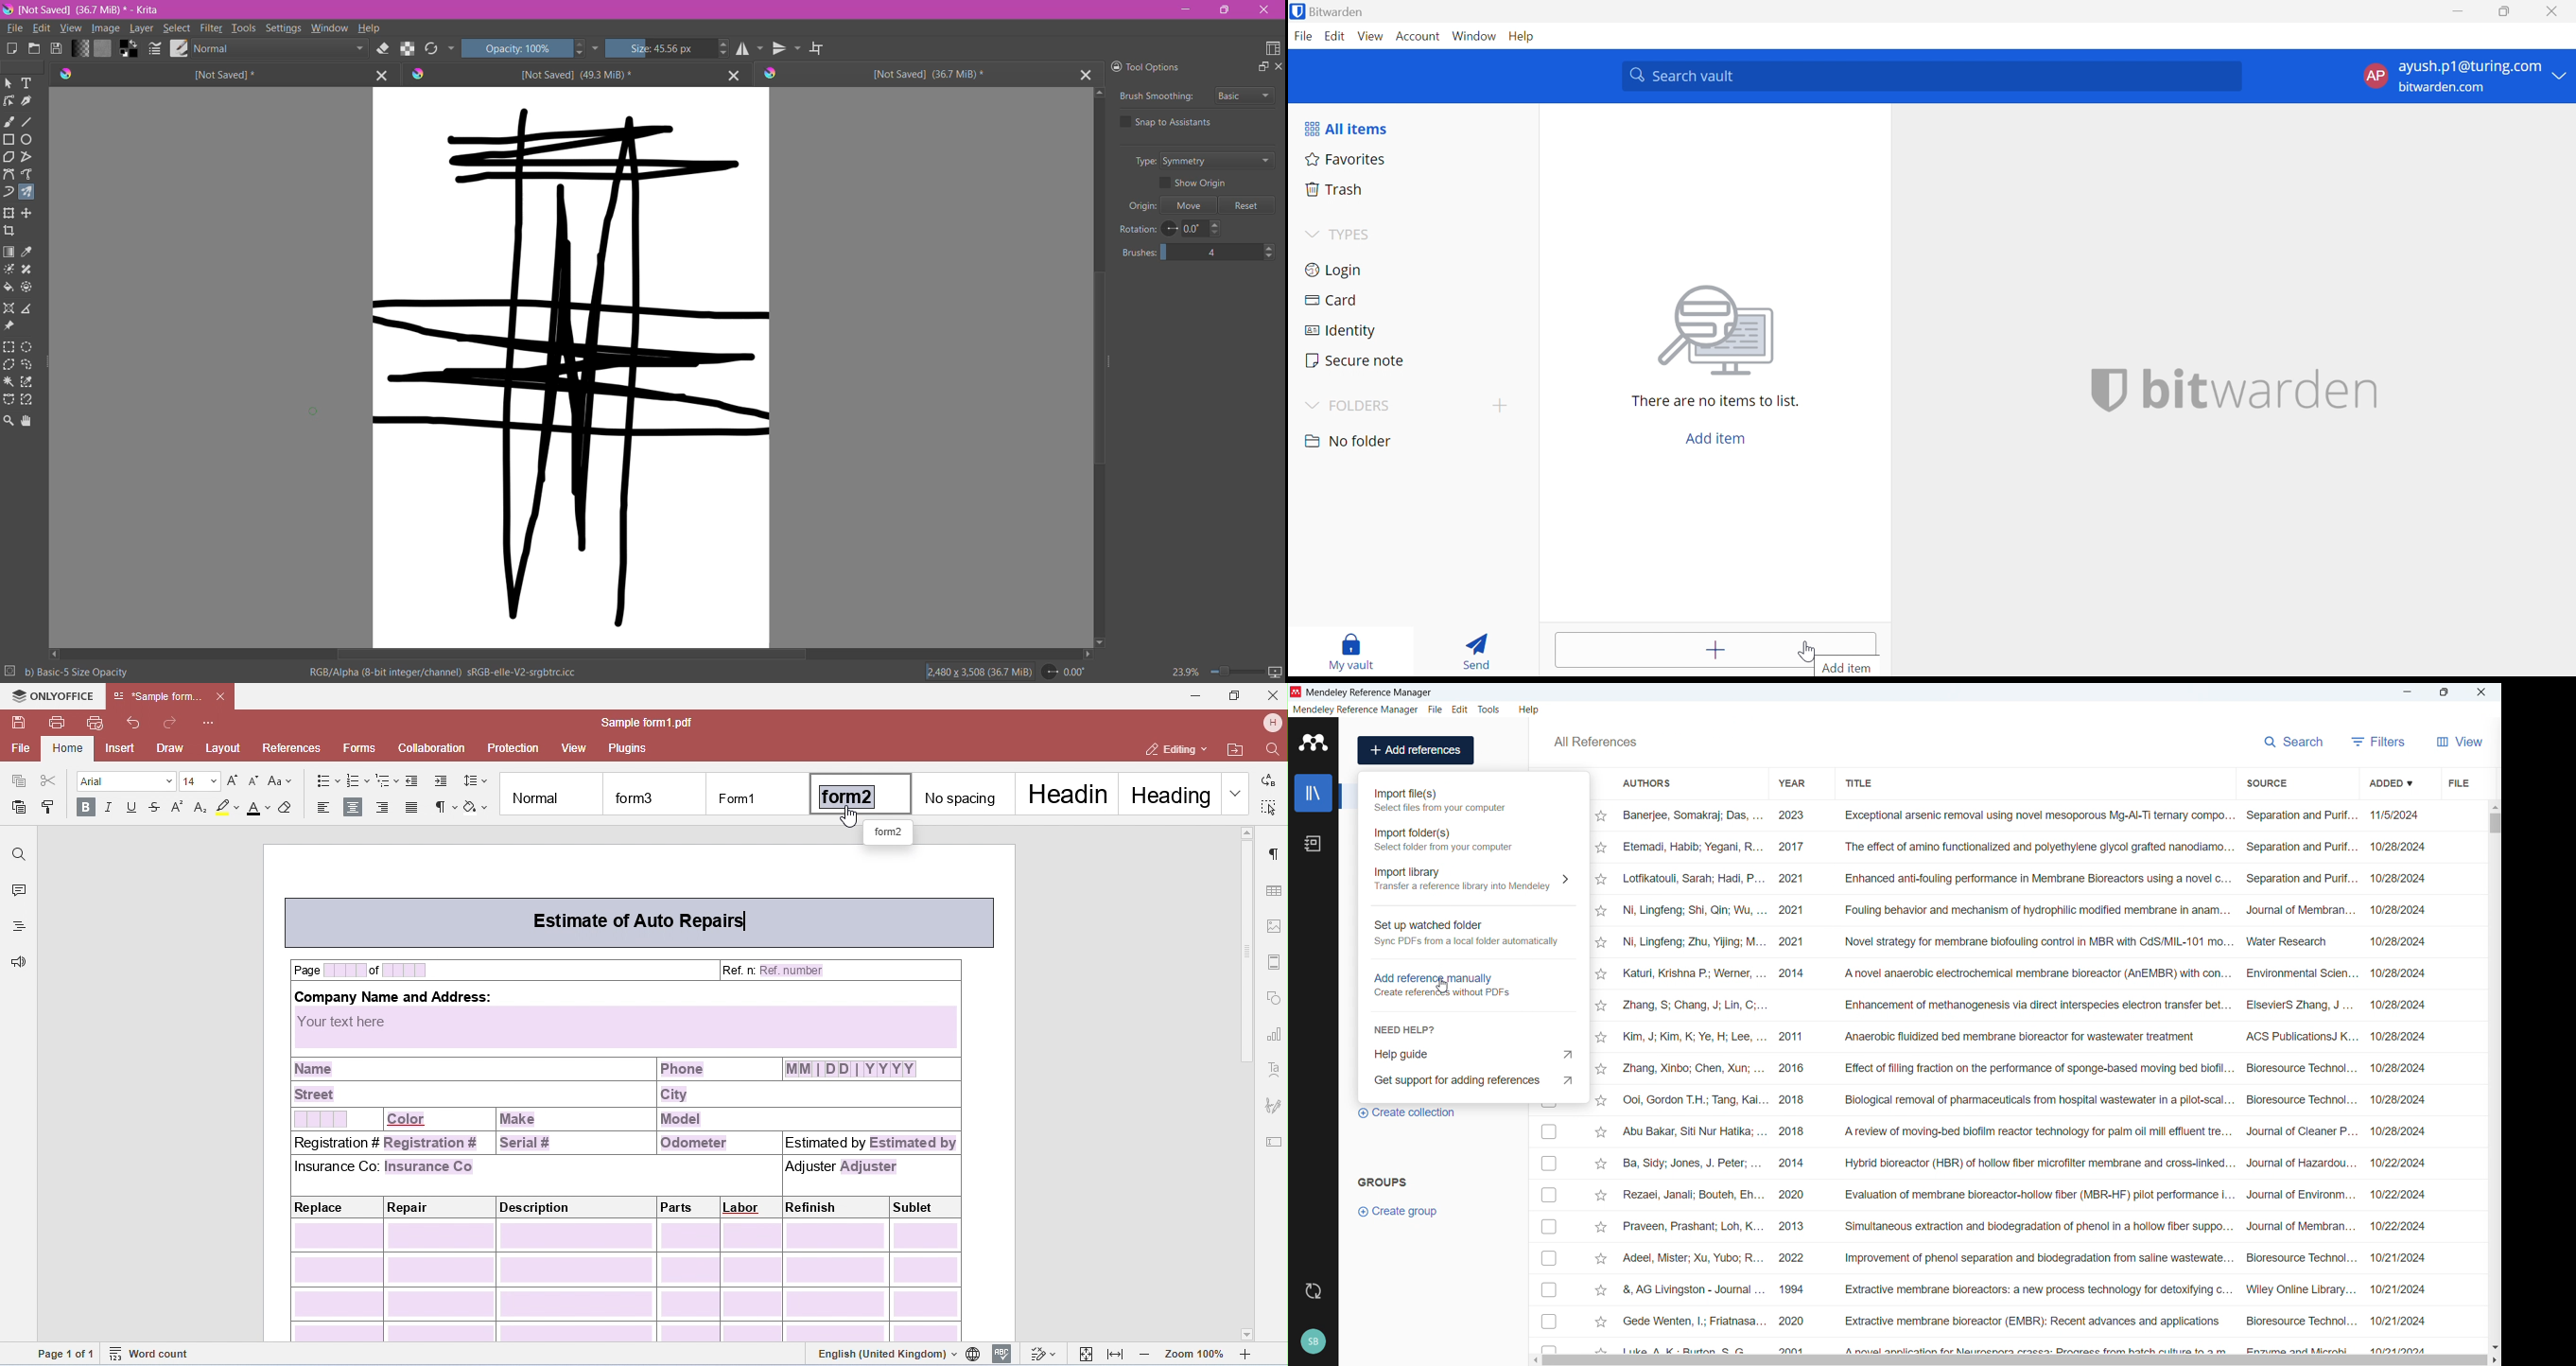 This screenshot has height=1372, width=2576. I want to click on File , so click(2458, 782).